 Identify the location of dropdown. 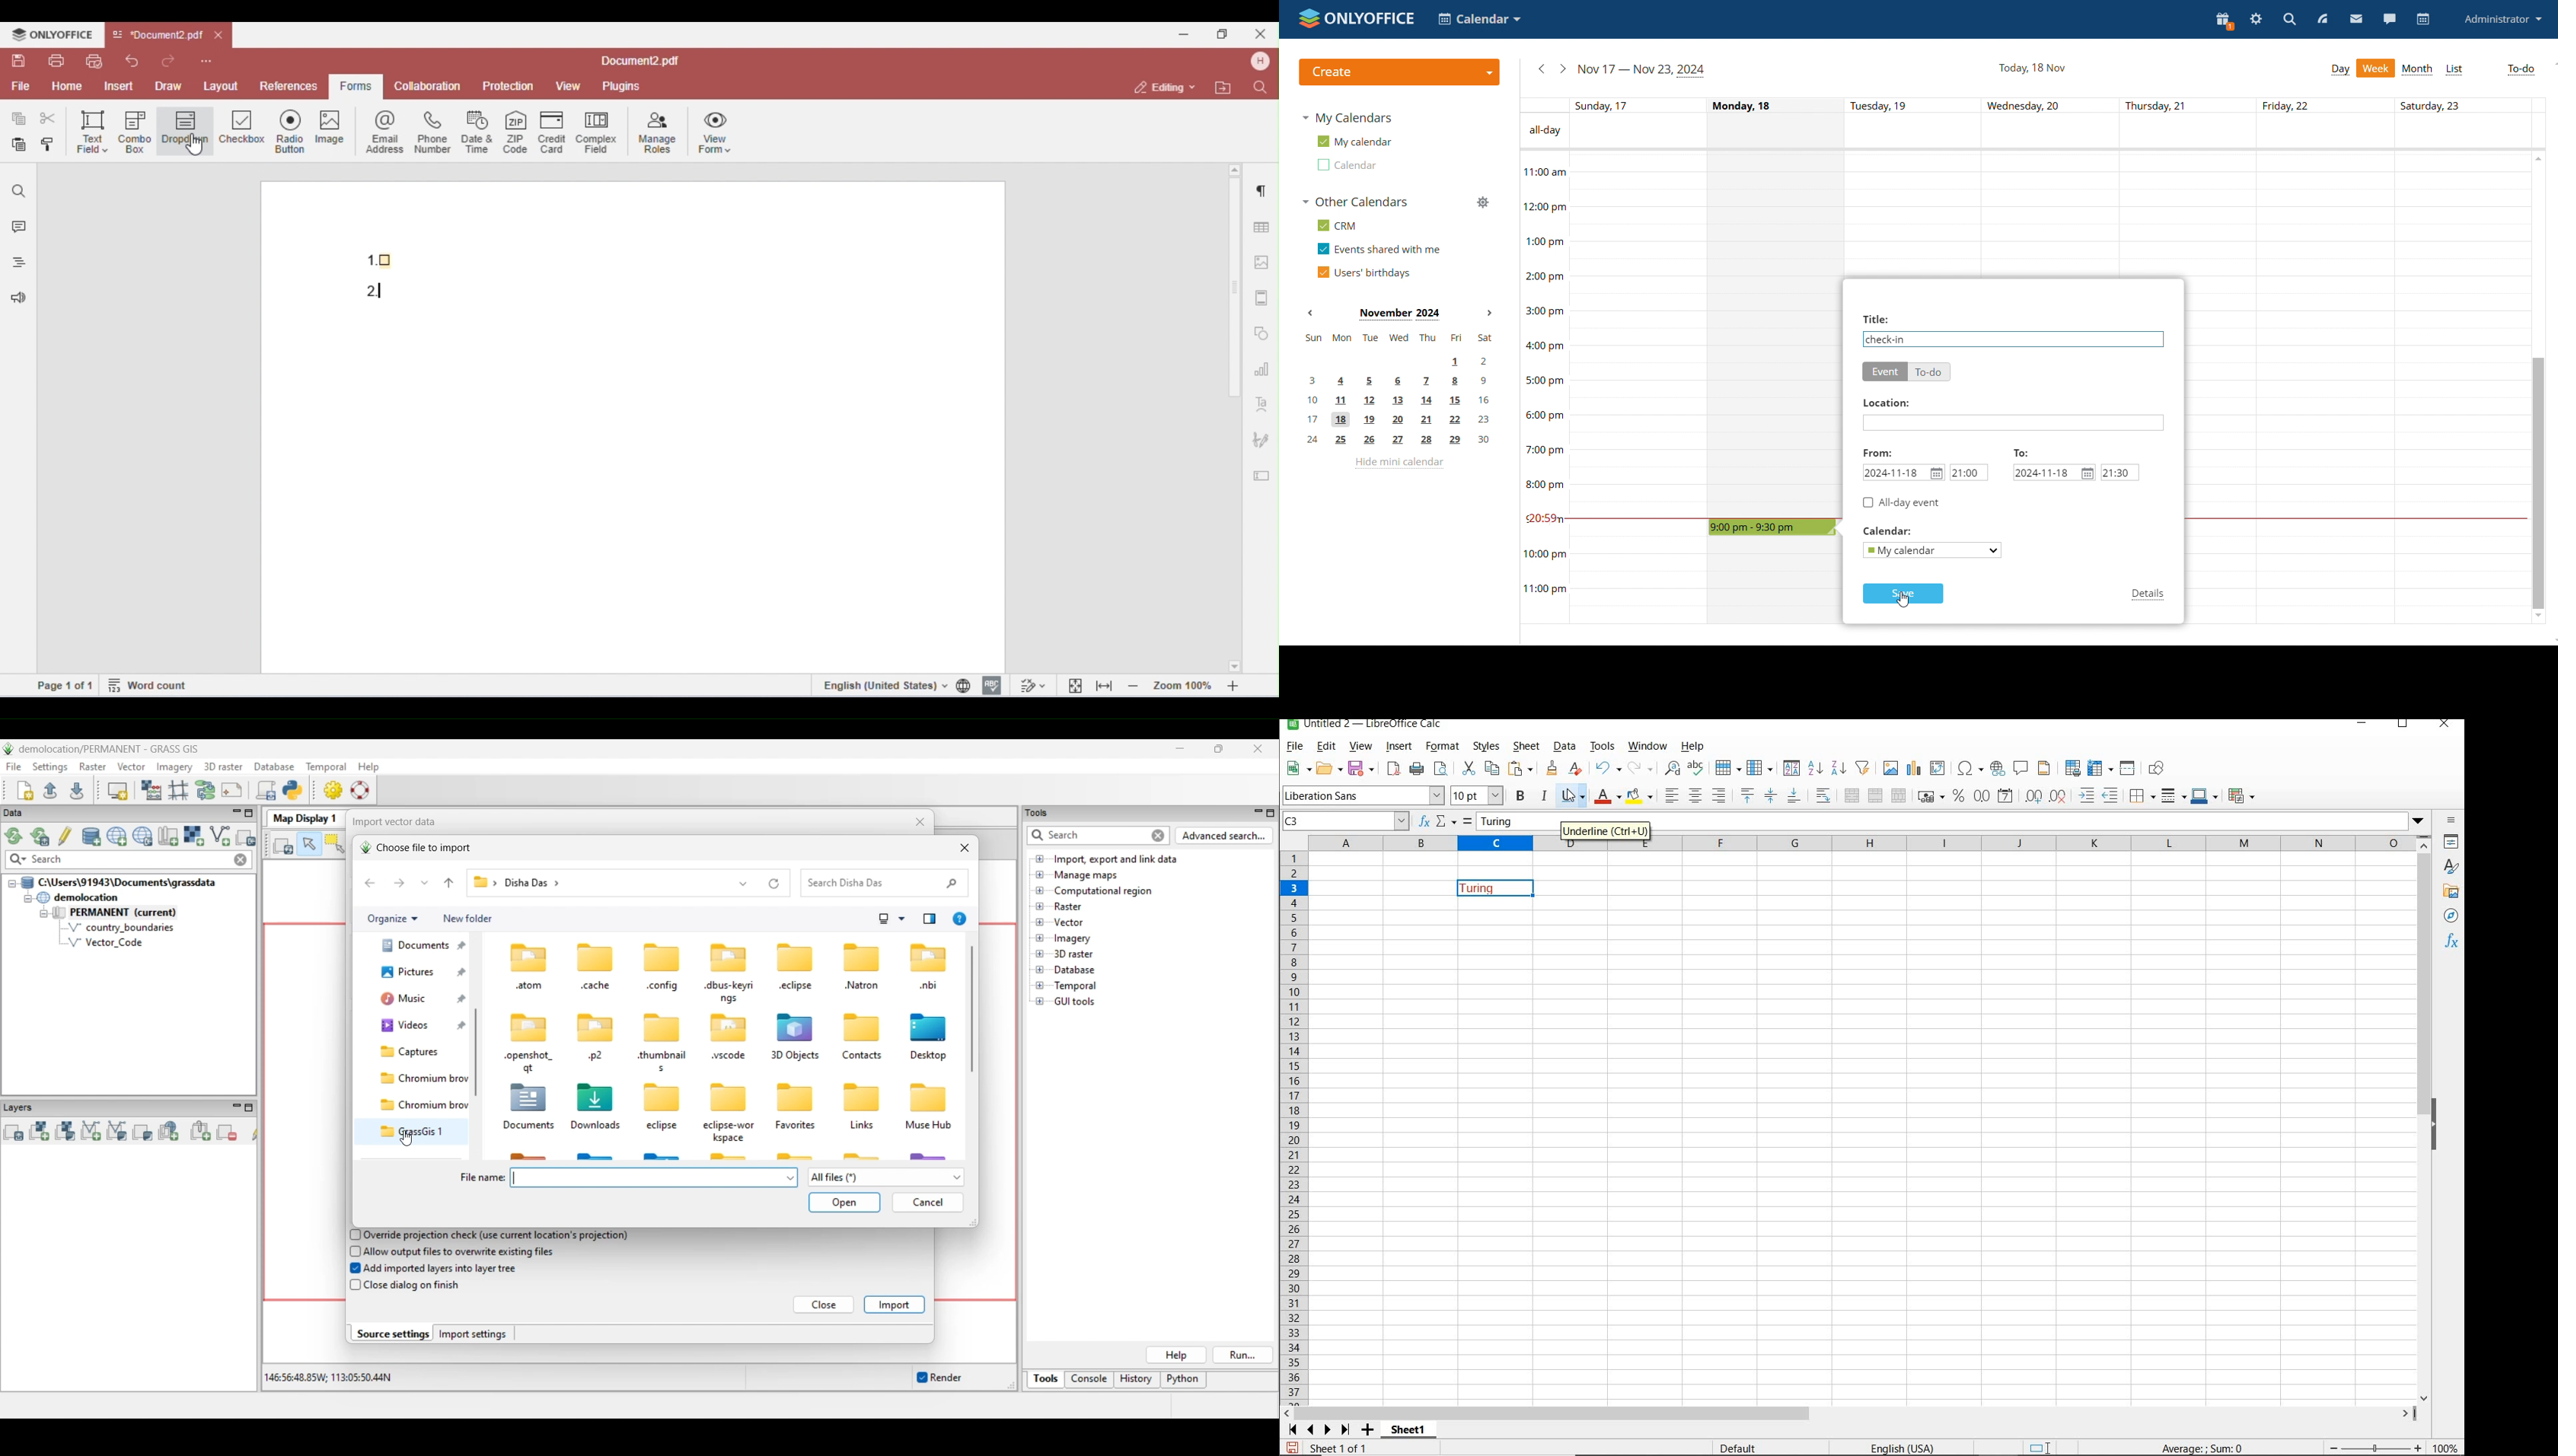
(2425, 822).